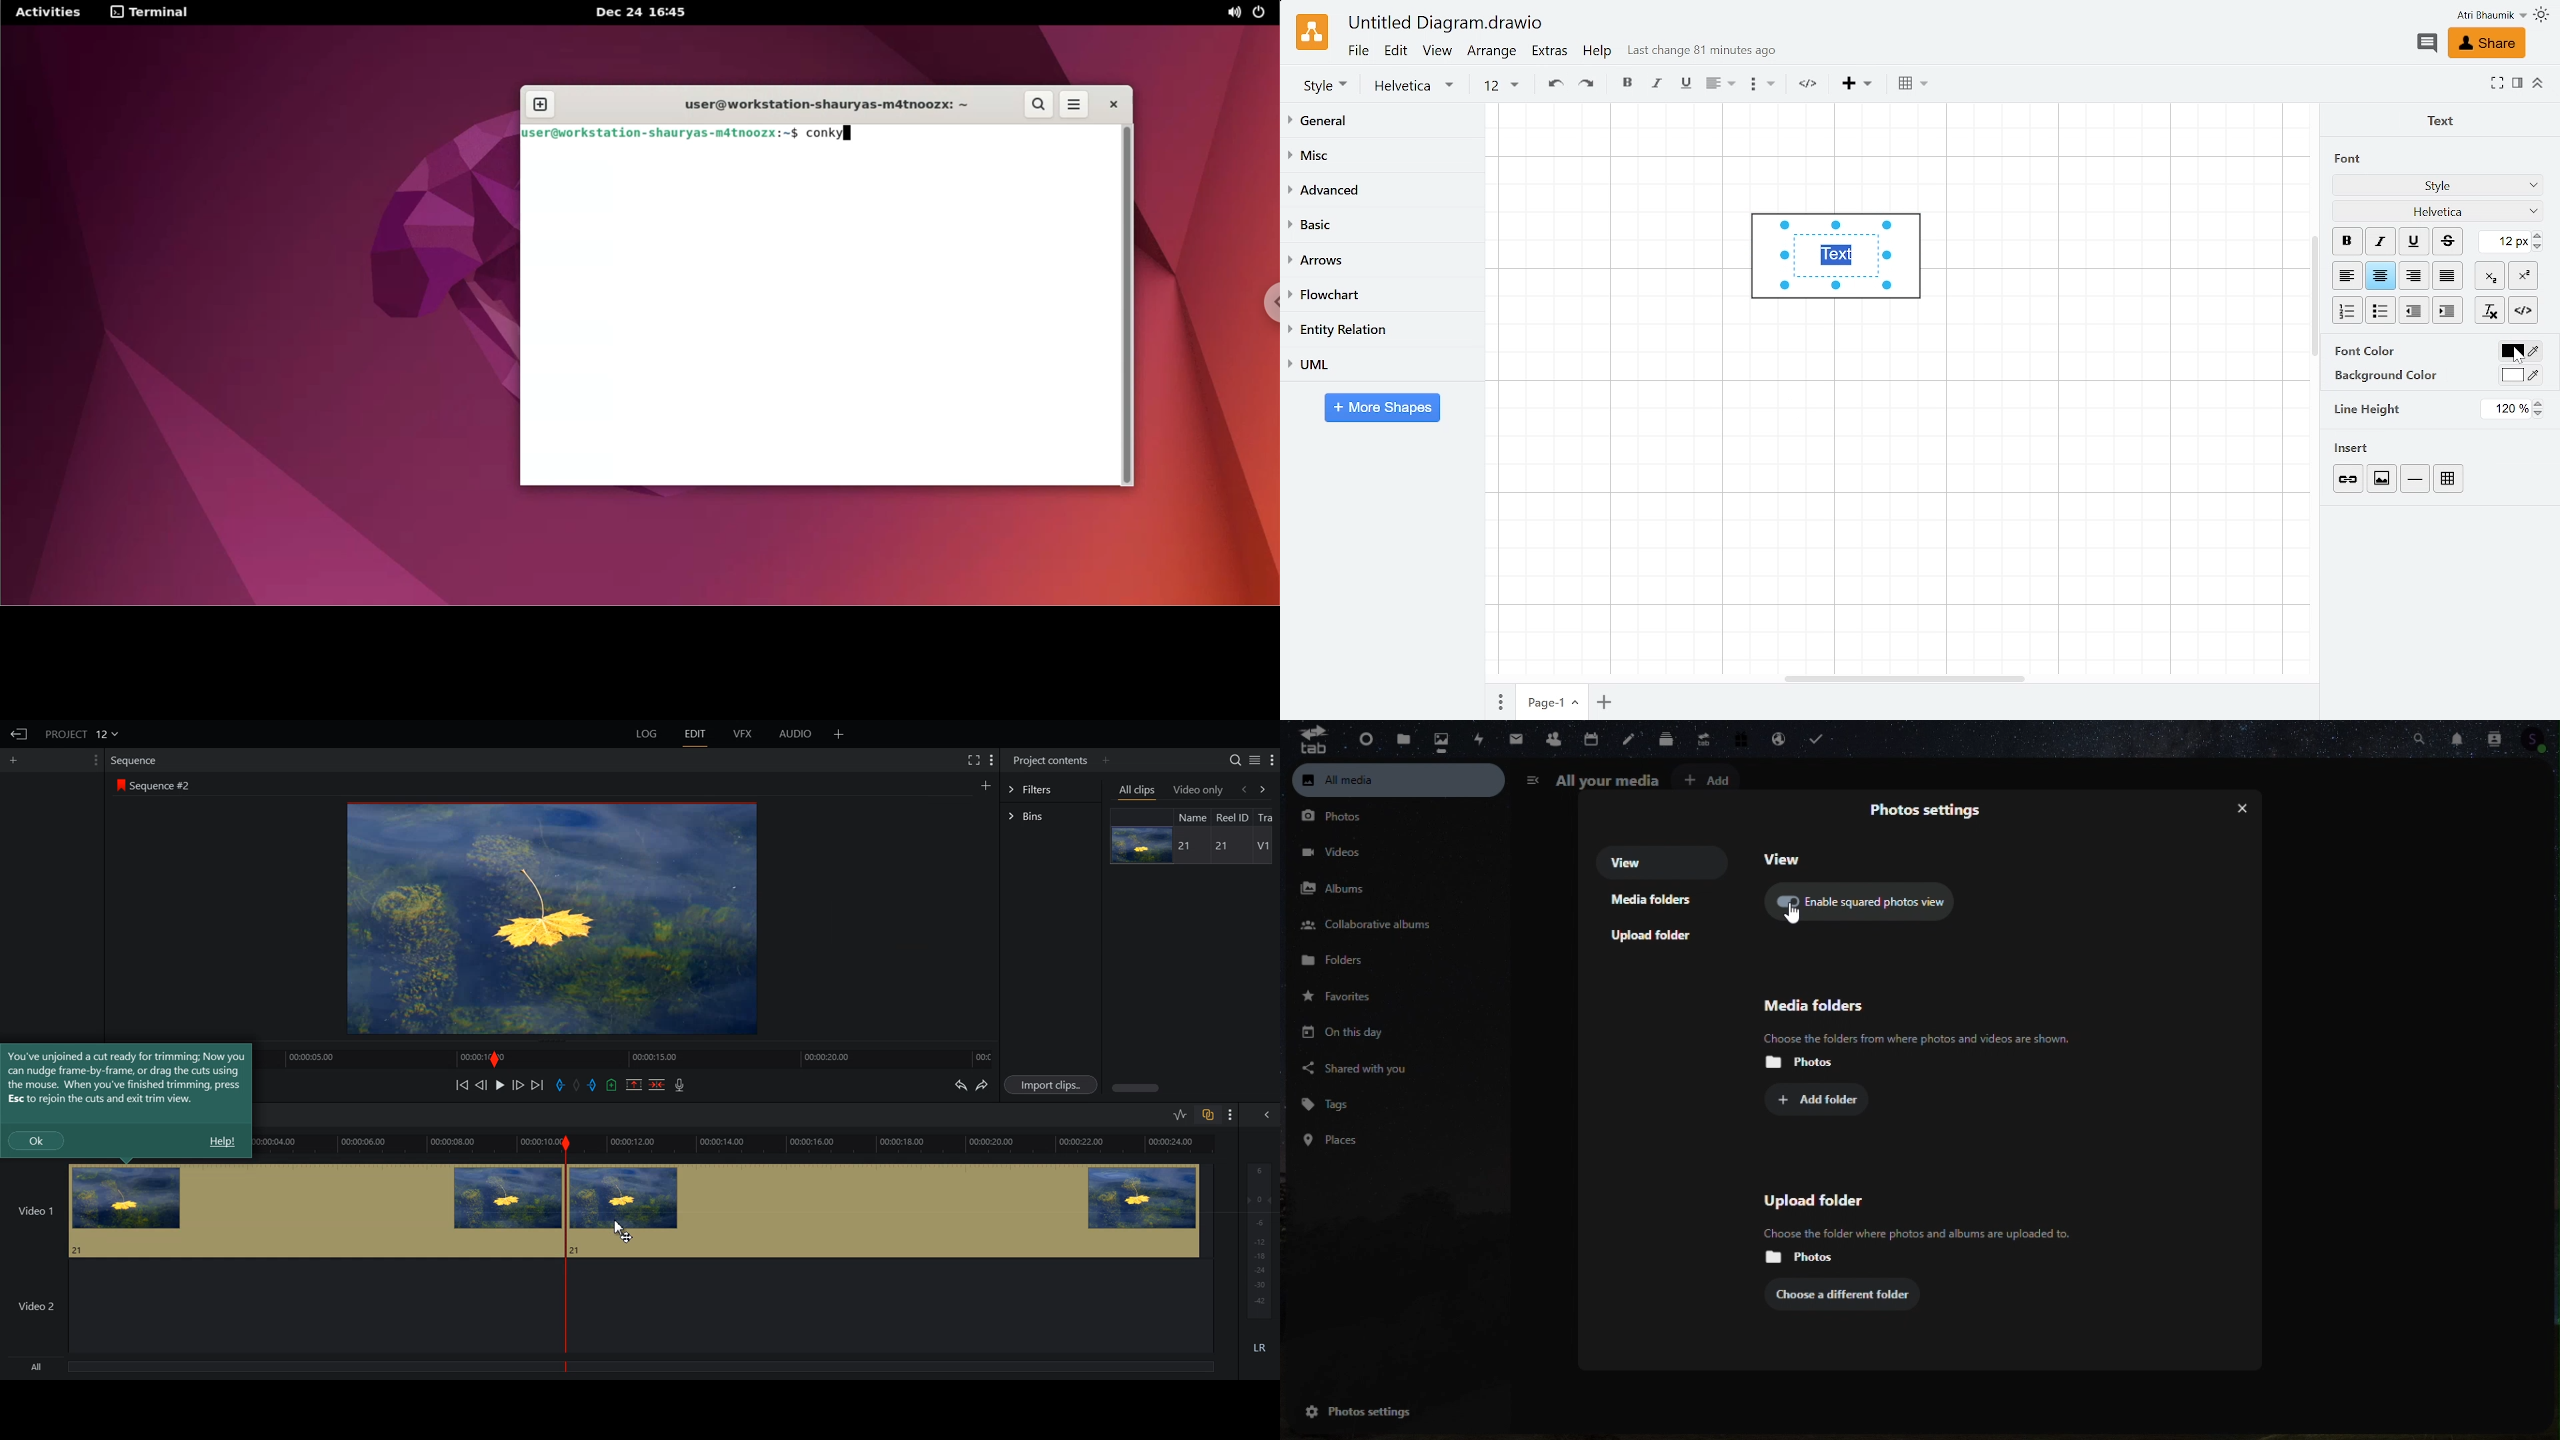 This screenshot has width=2576, height=1456. Describe the element at coordinates (1553, 85) in the screenshot. I see `undo` at that location.